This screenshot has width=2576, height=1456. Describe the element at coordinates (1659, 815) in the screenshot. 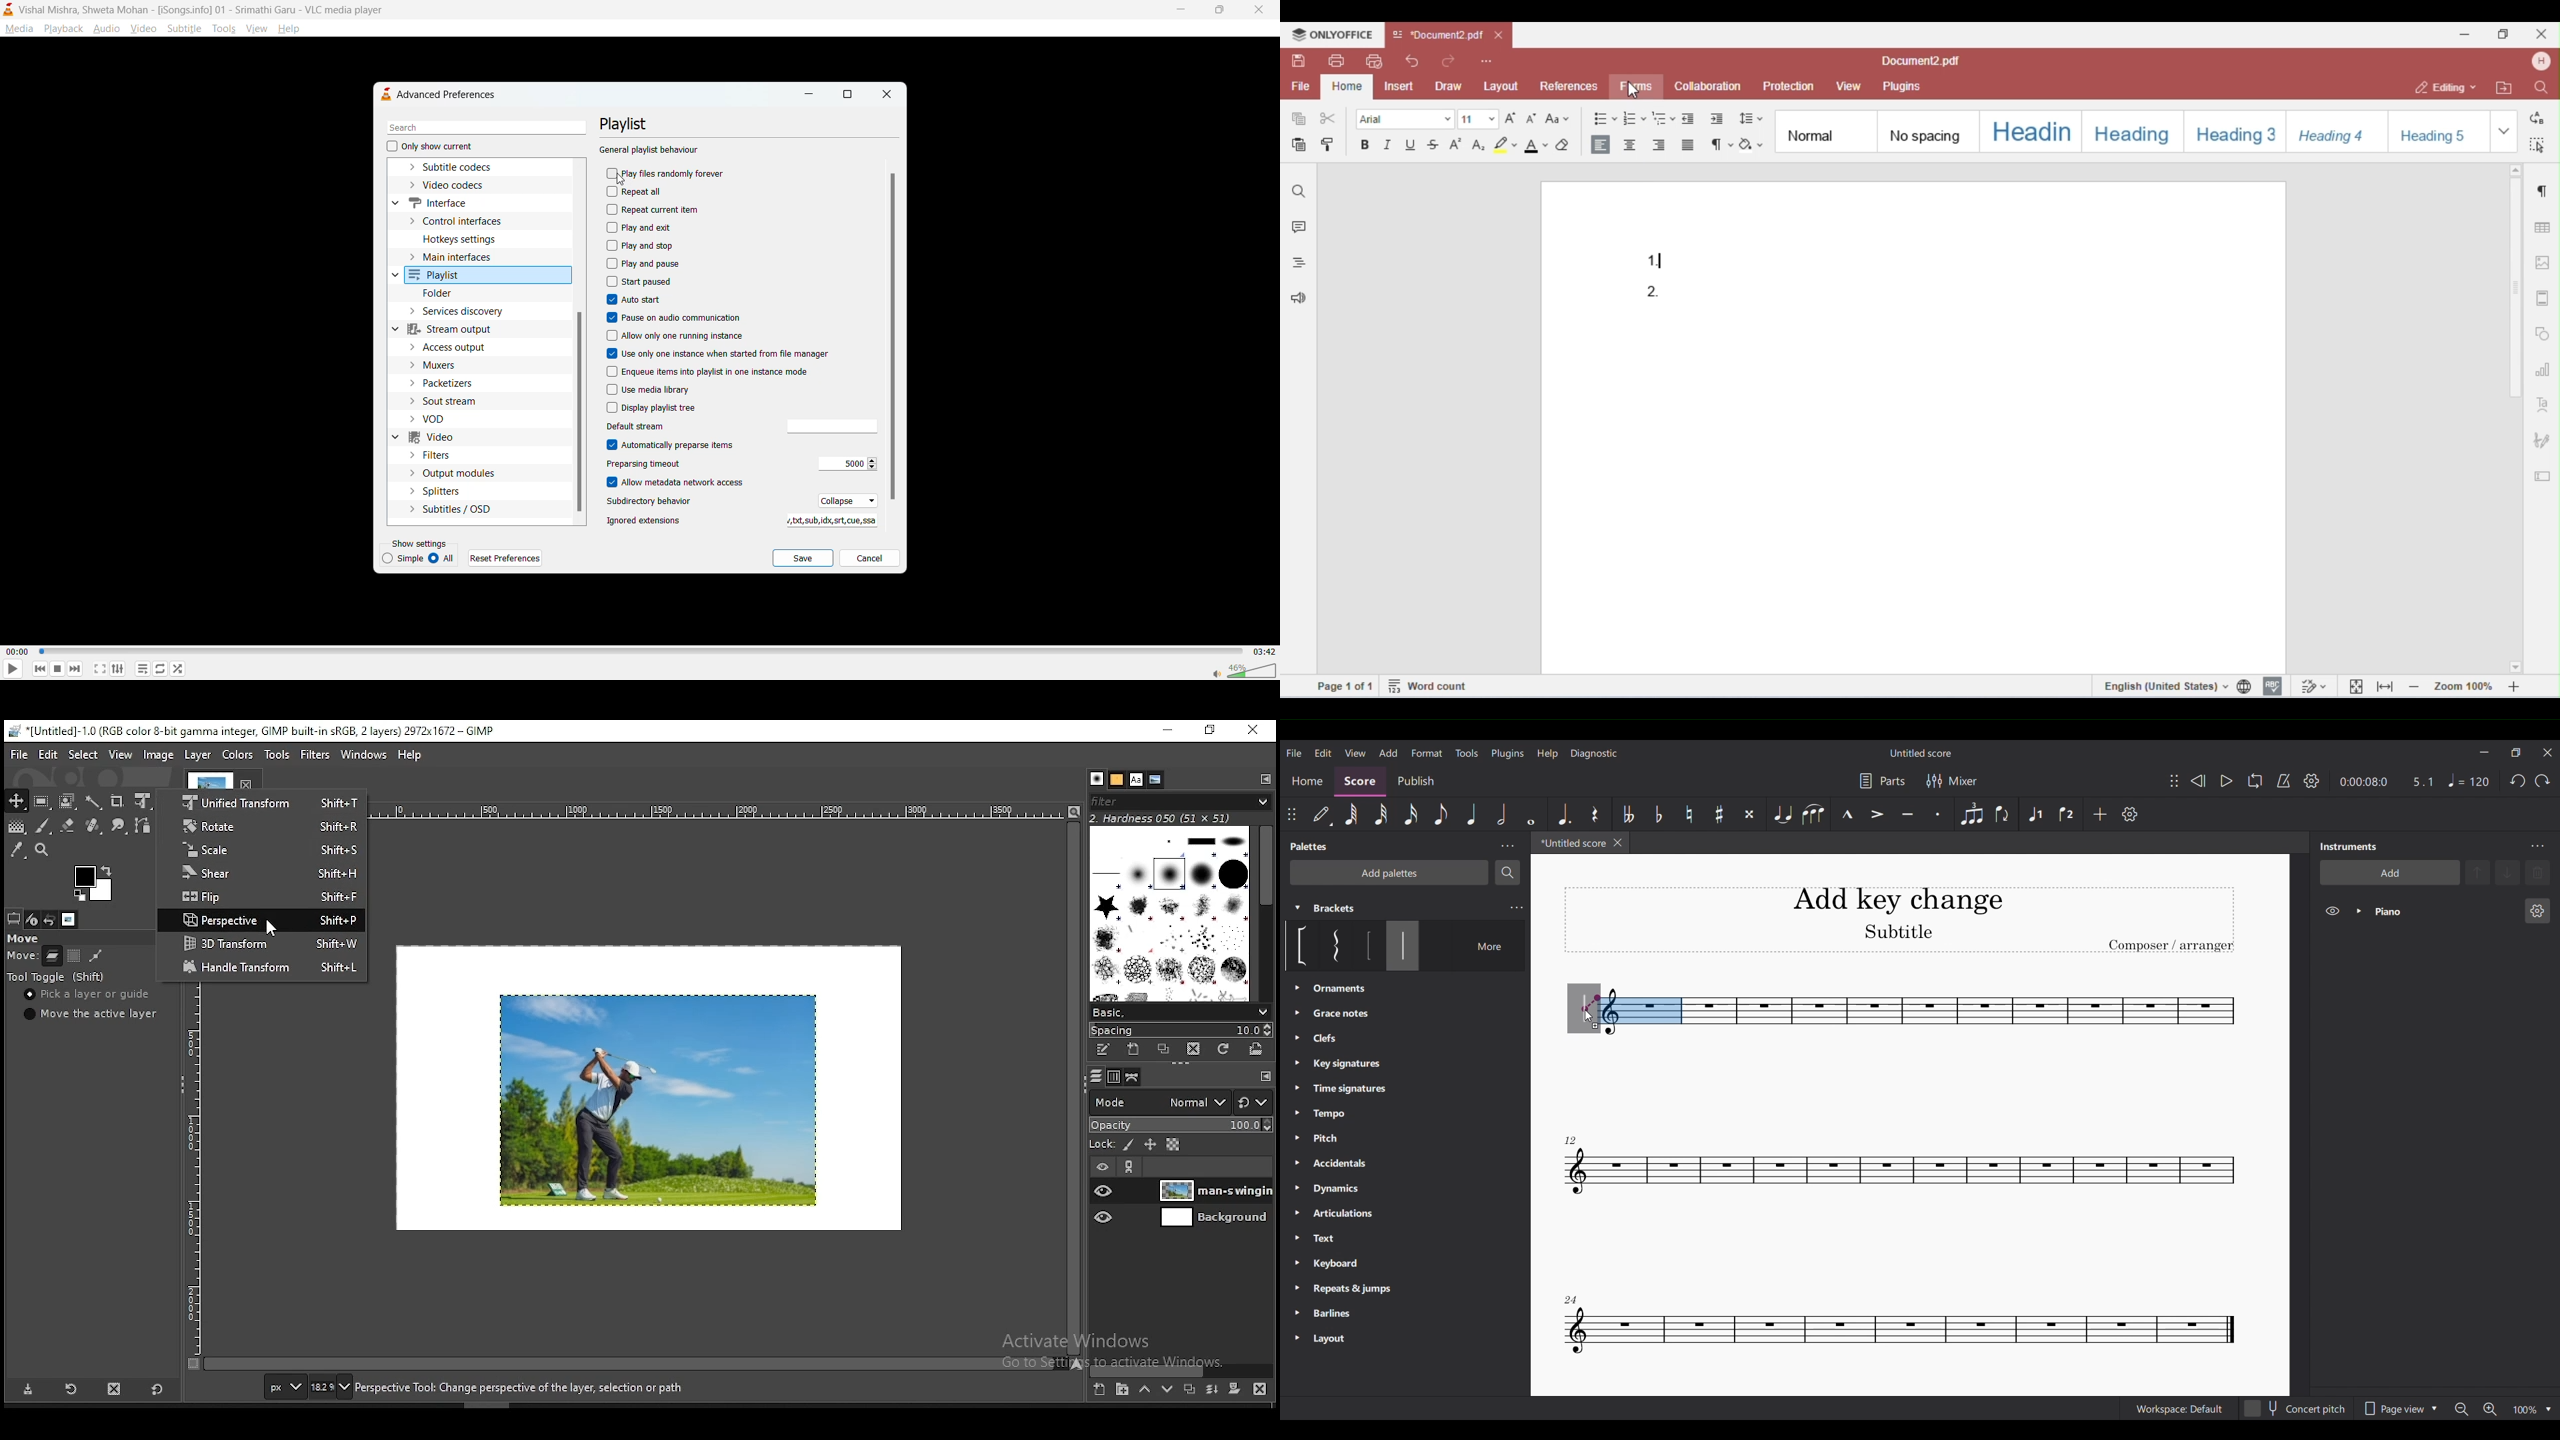

I see `Toggle flat` at that location.